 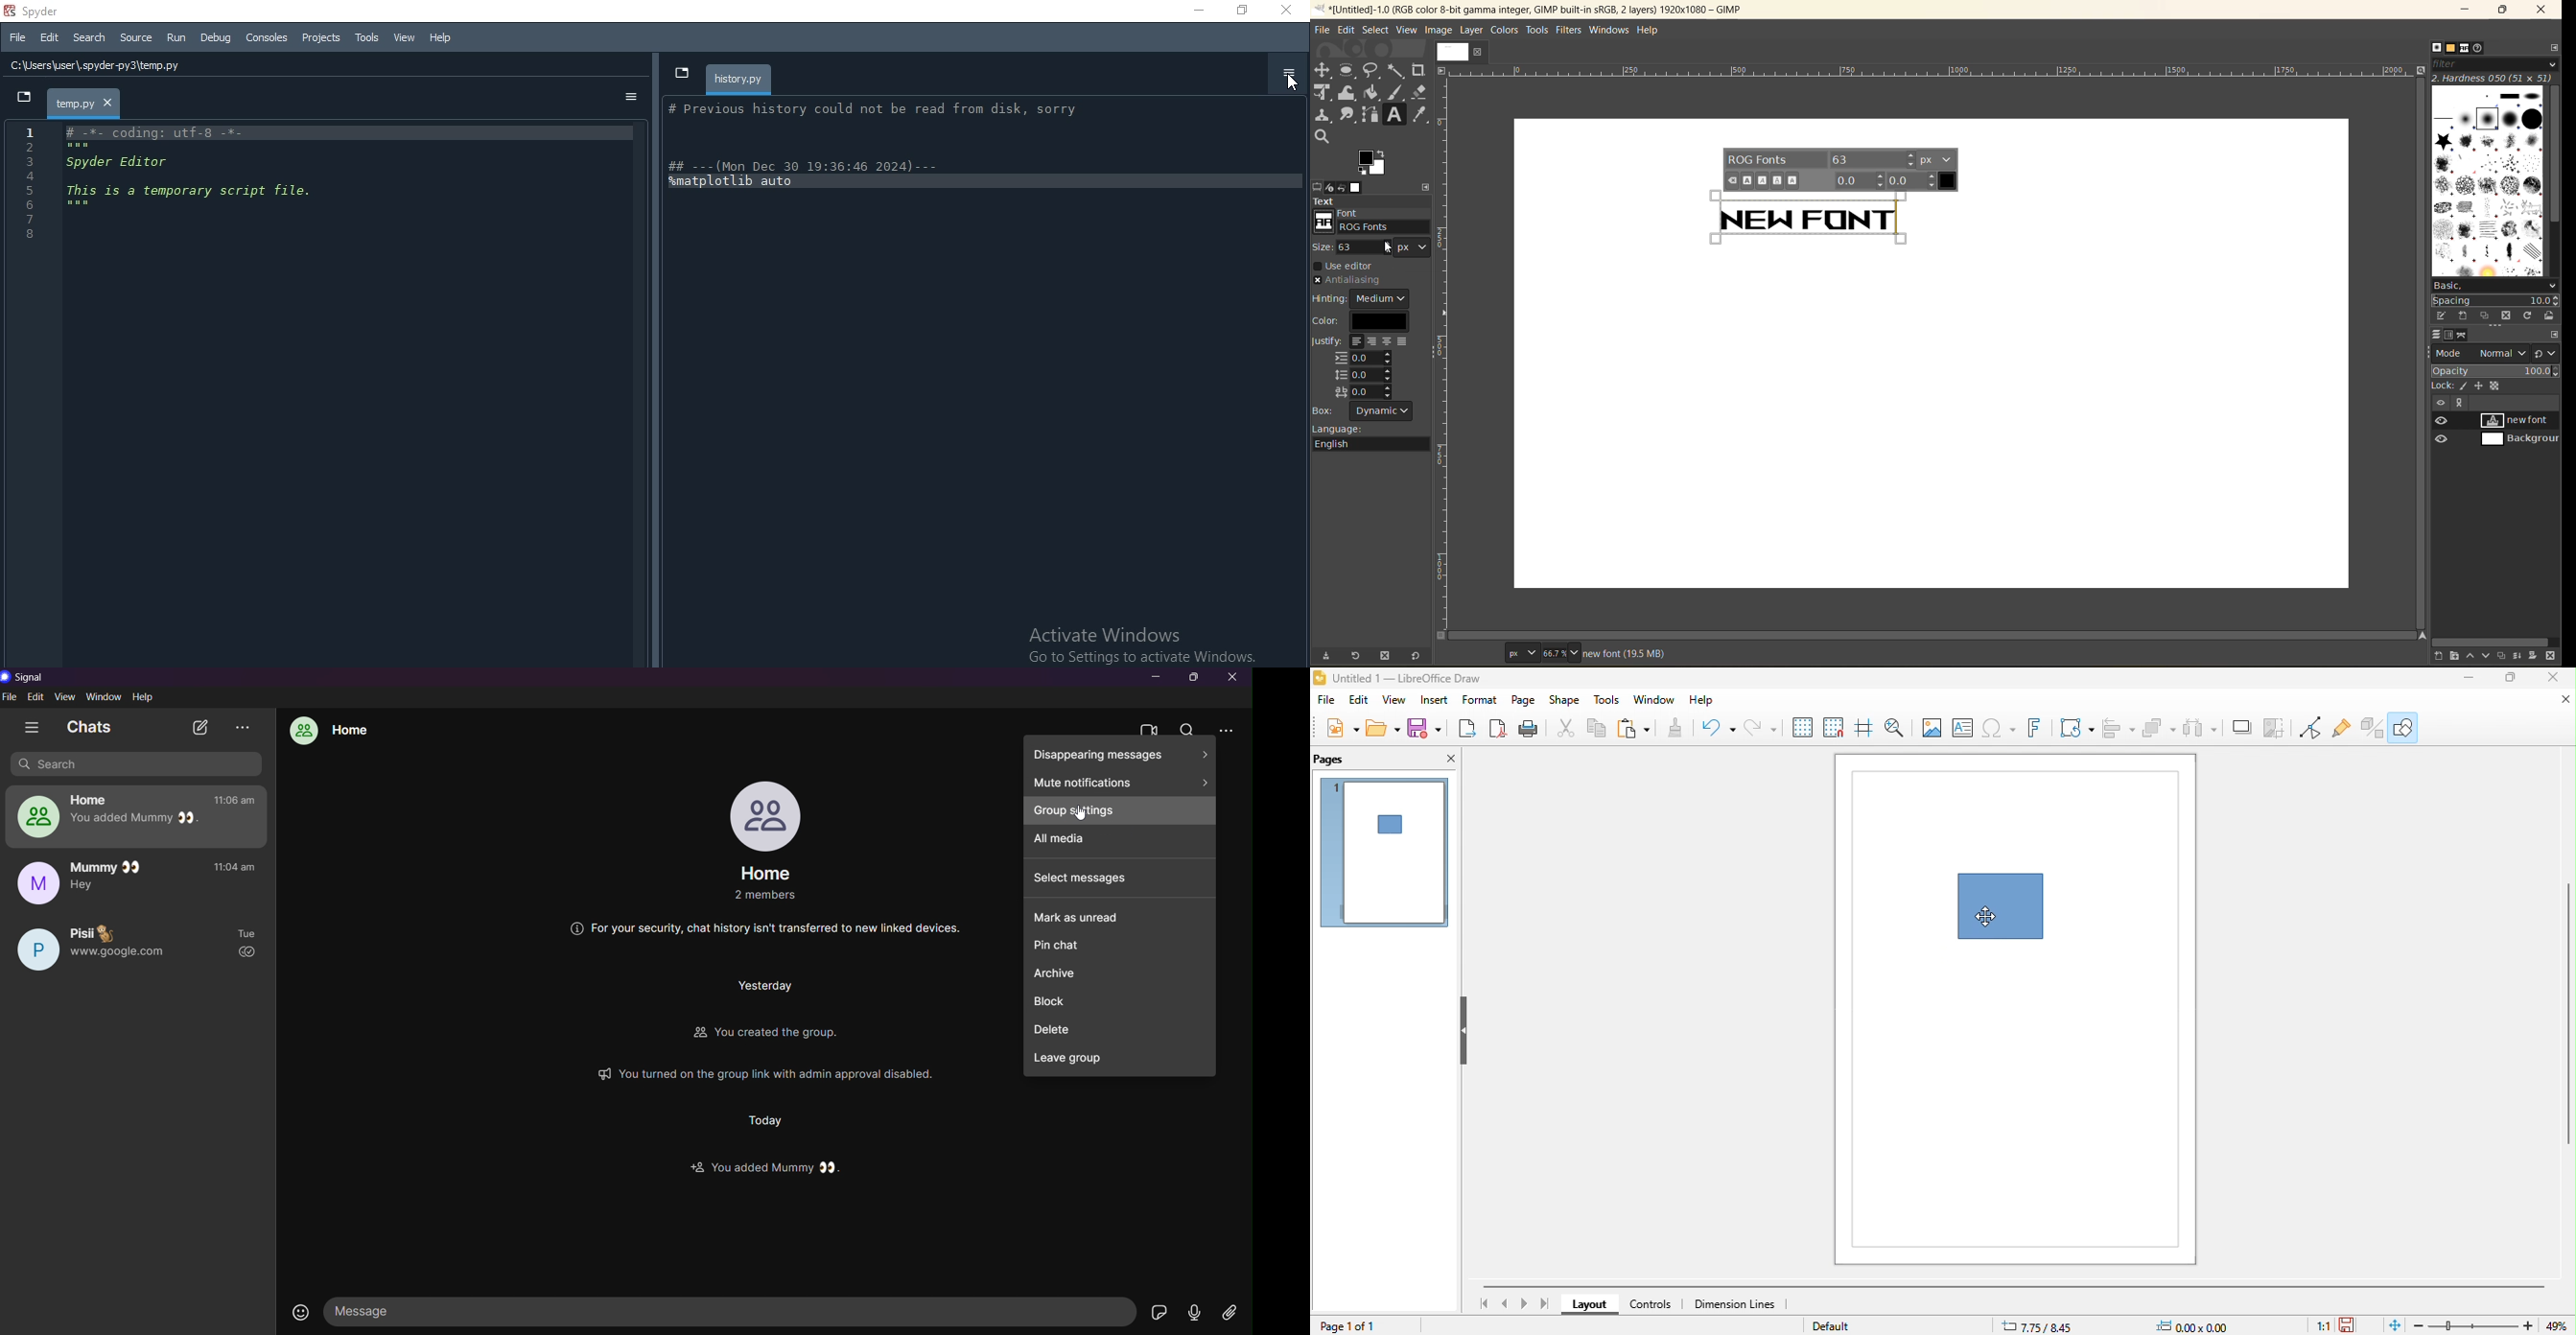 I want to click on close, so click(x=1446, y=759).